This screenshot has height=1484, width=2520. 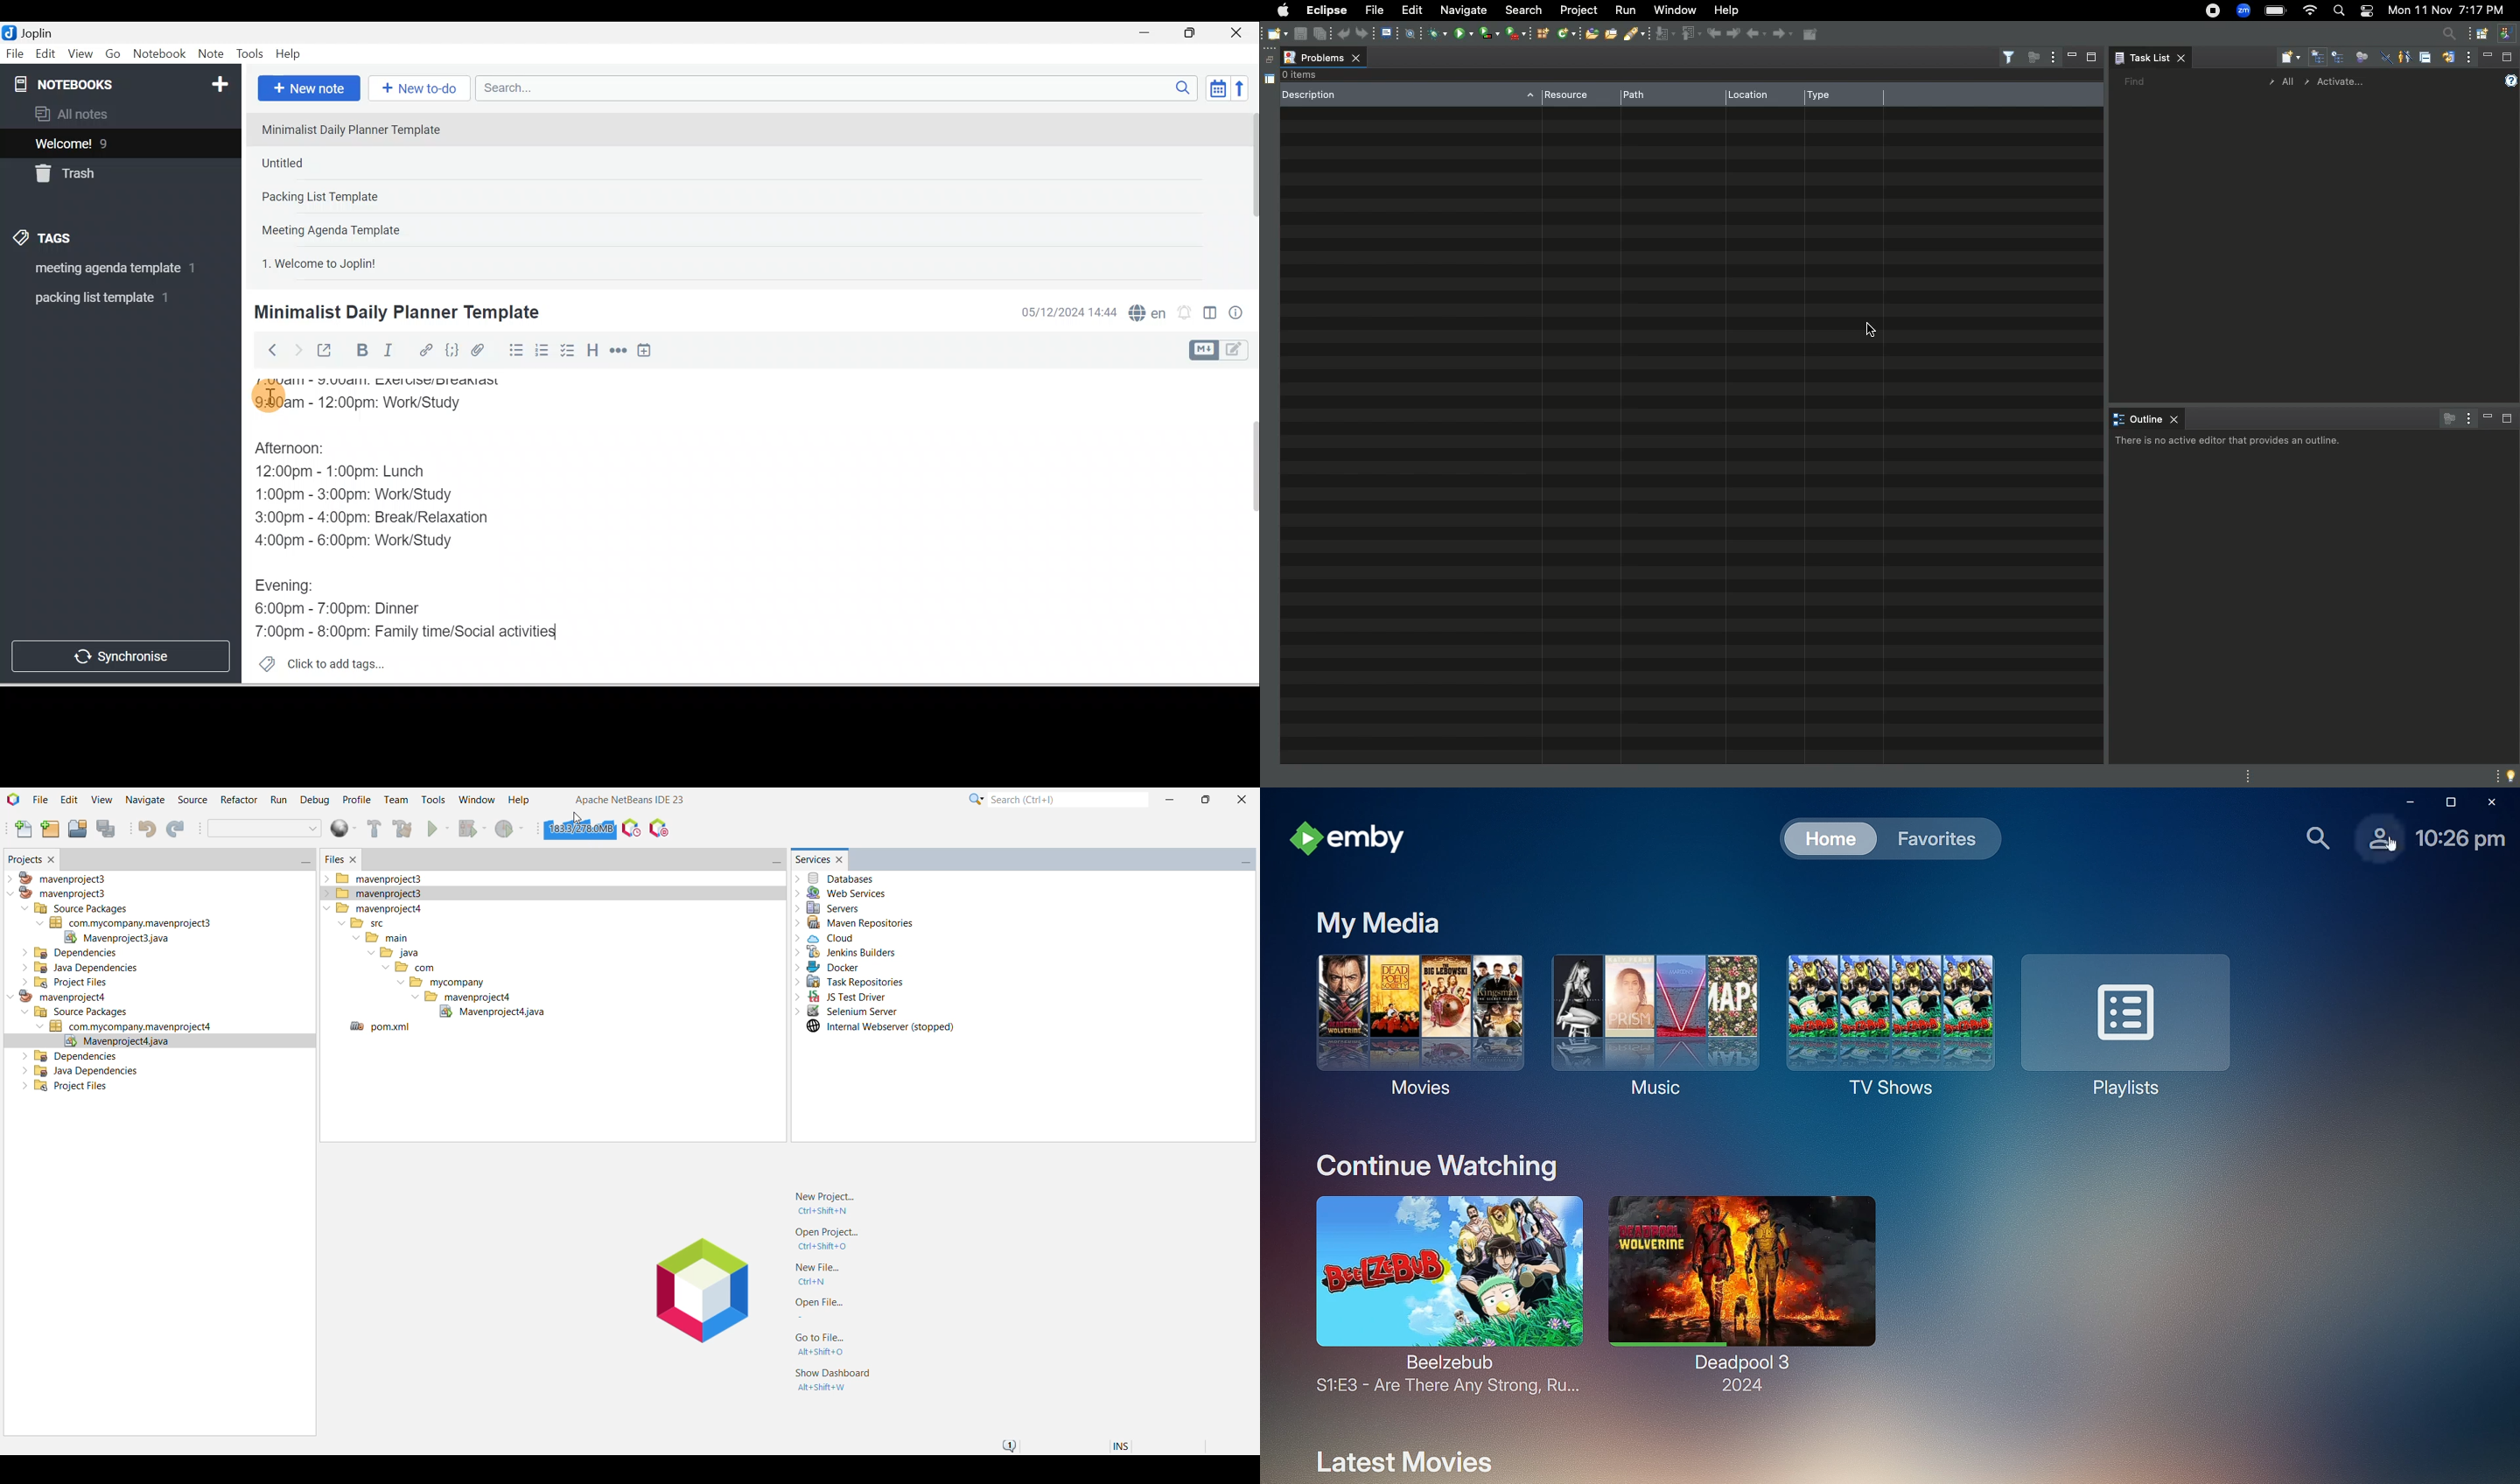 I want to click on Scroll bar, so click(x=1250, y=194).